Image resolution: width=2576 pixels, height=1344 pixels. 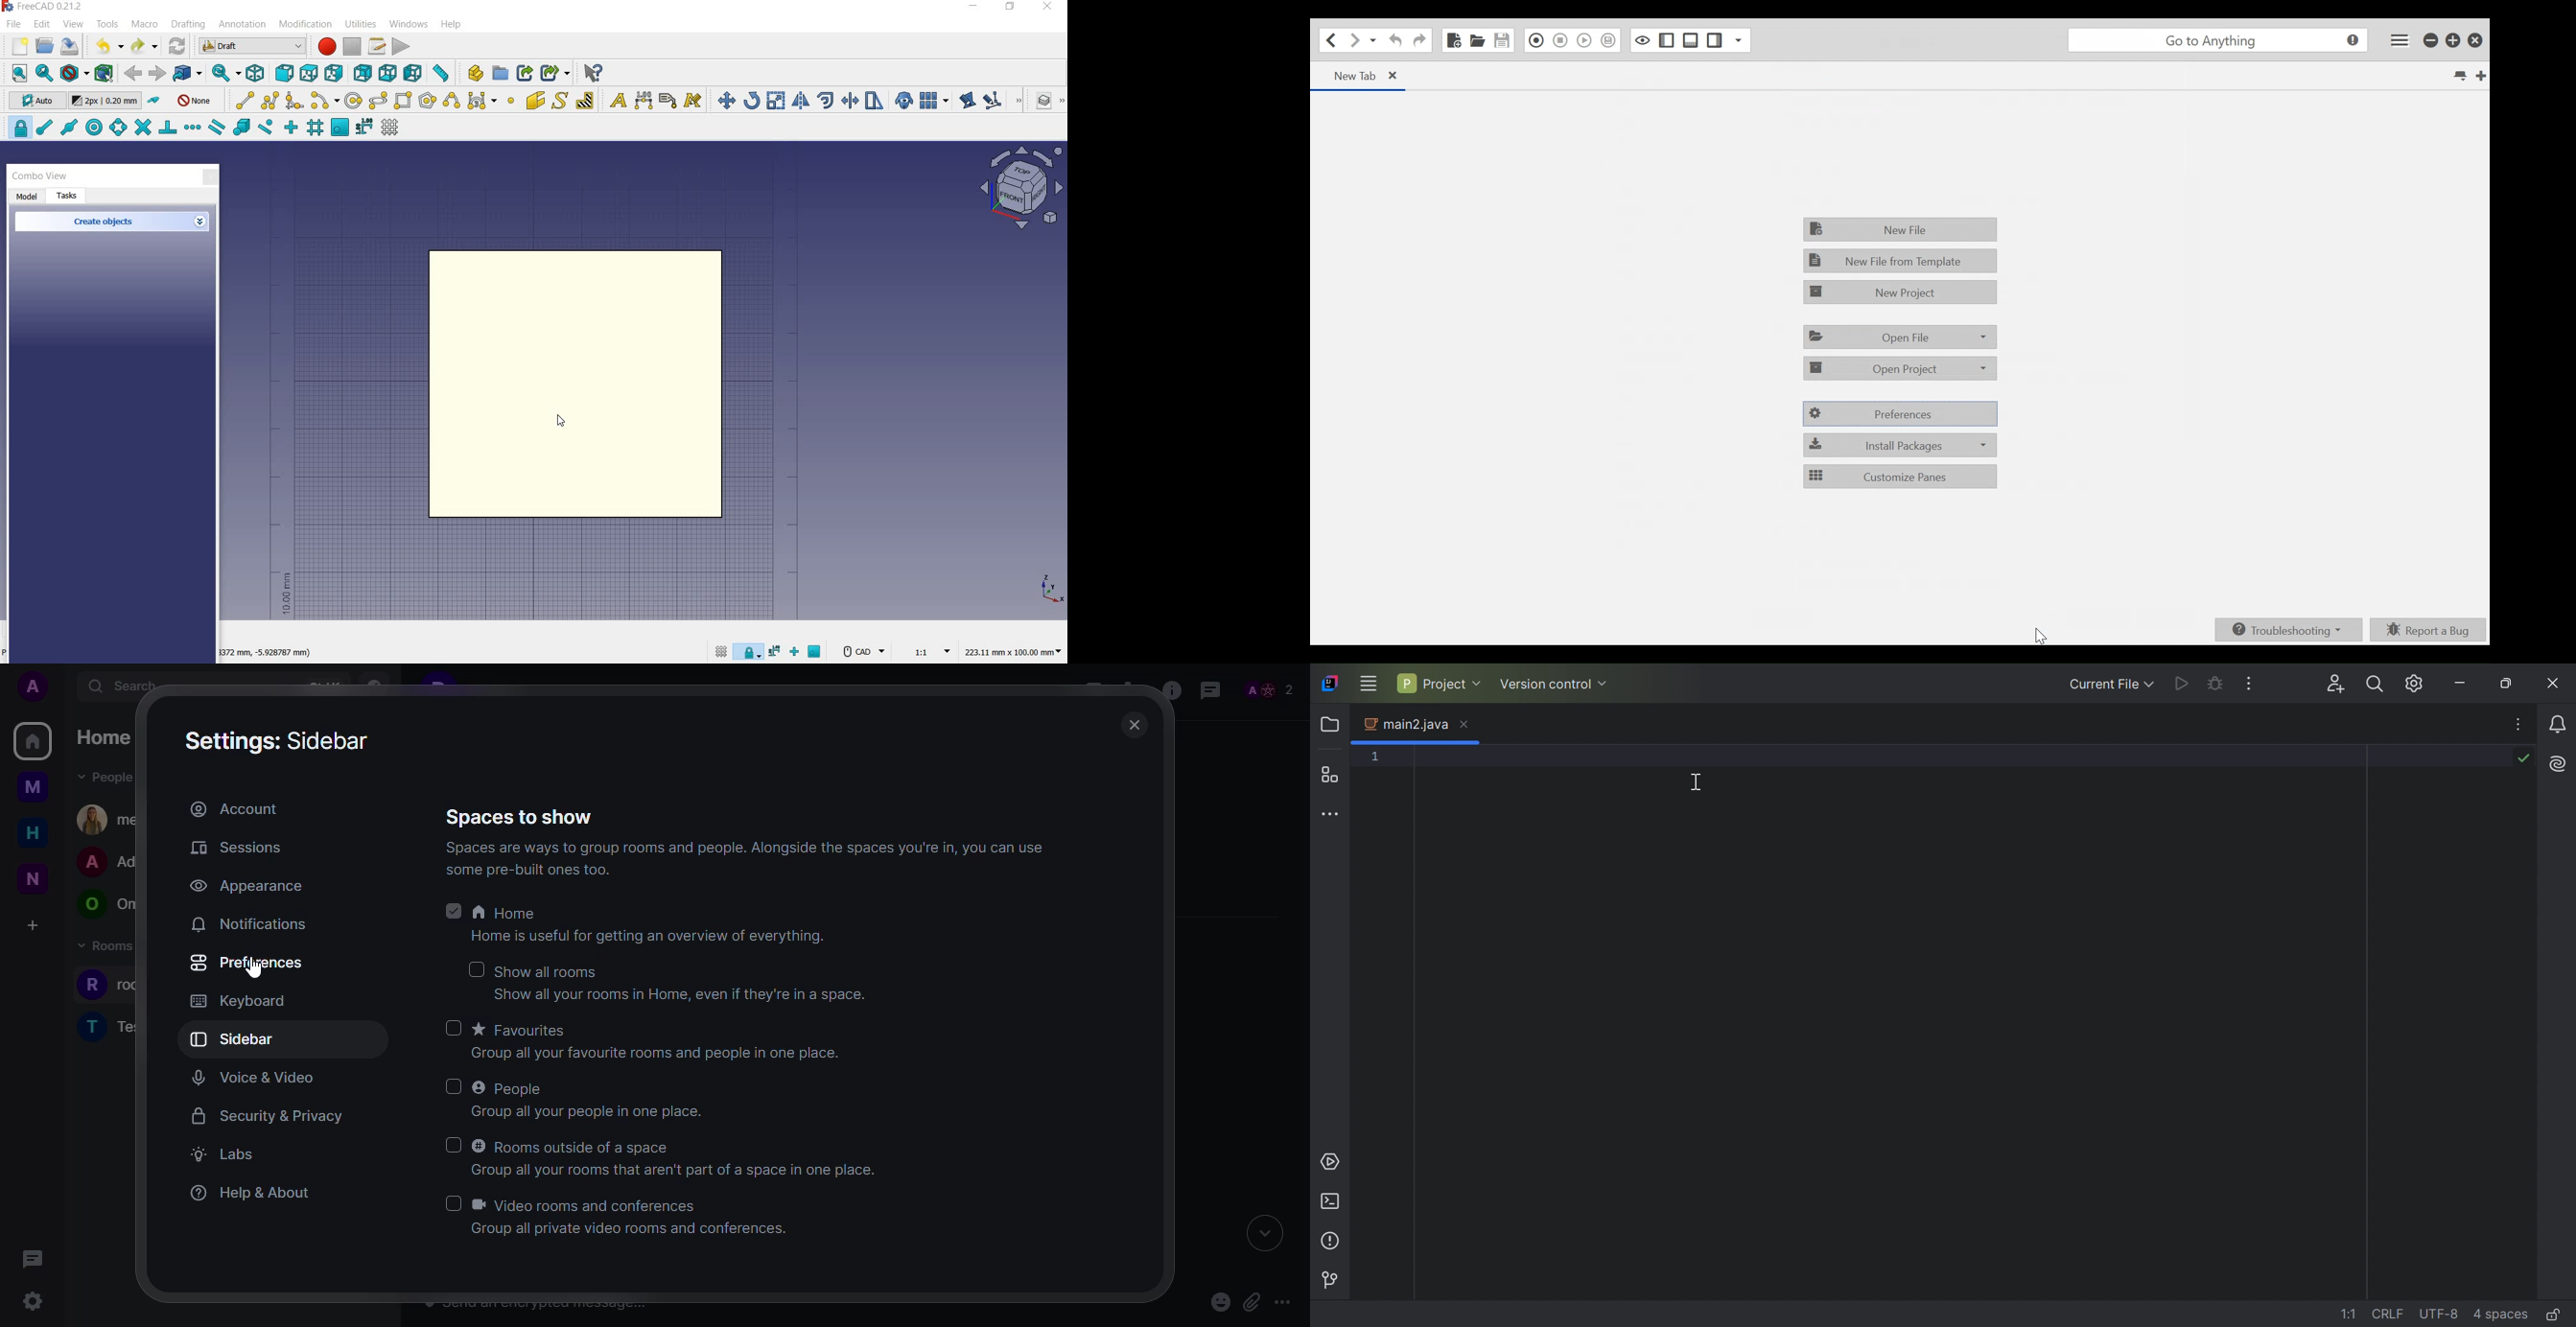 I want to click on Main Menu, so click(x=1368, y=683).